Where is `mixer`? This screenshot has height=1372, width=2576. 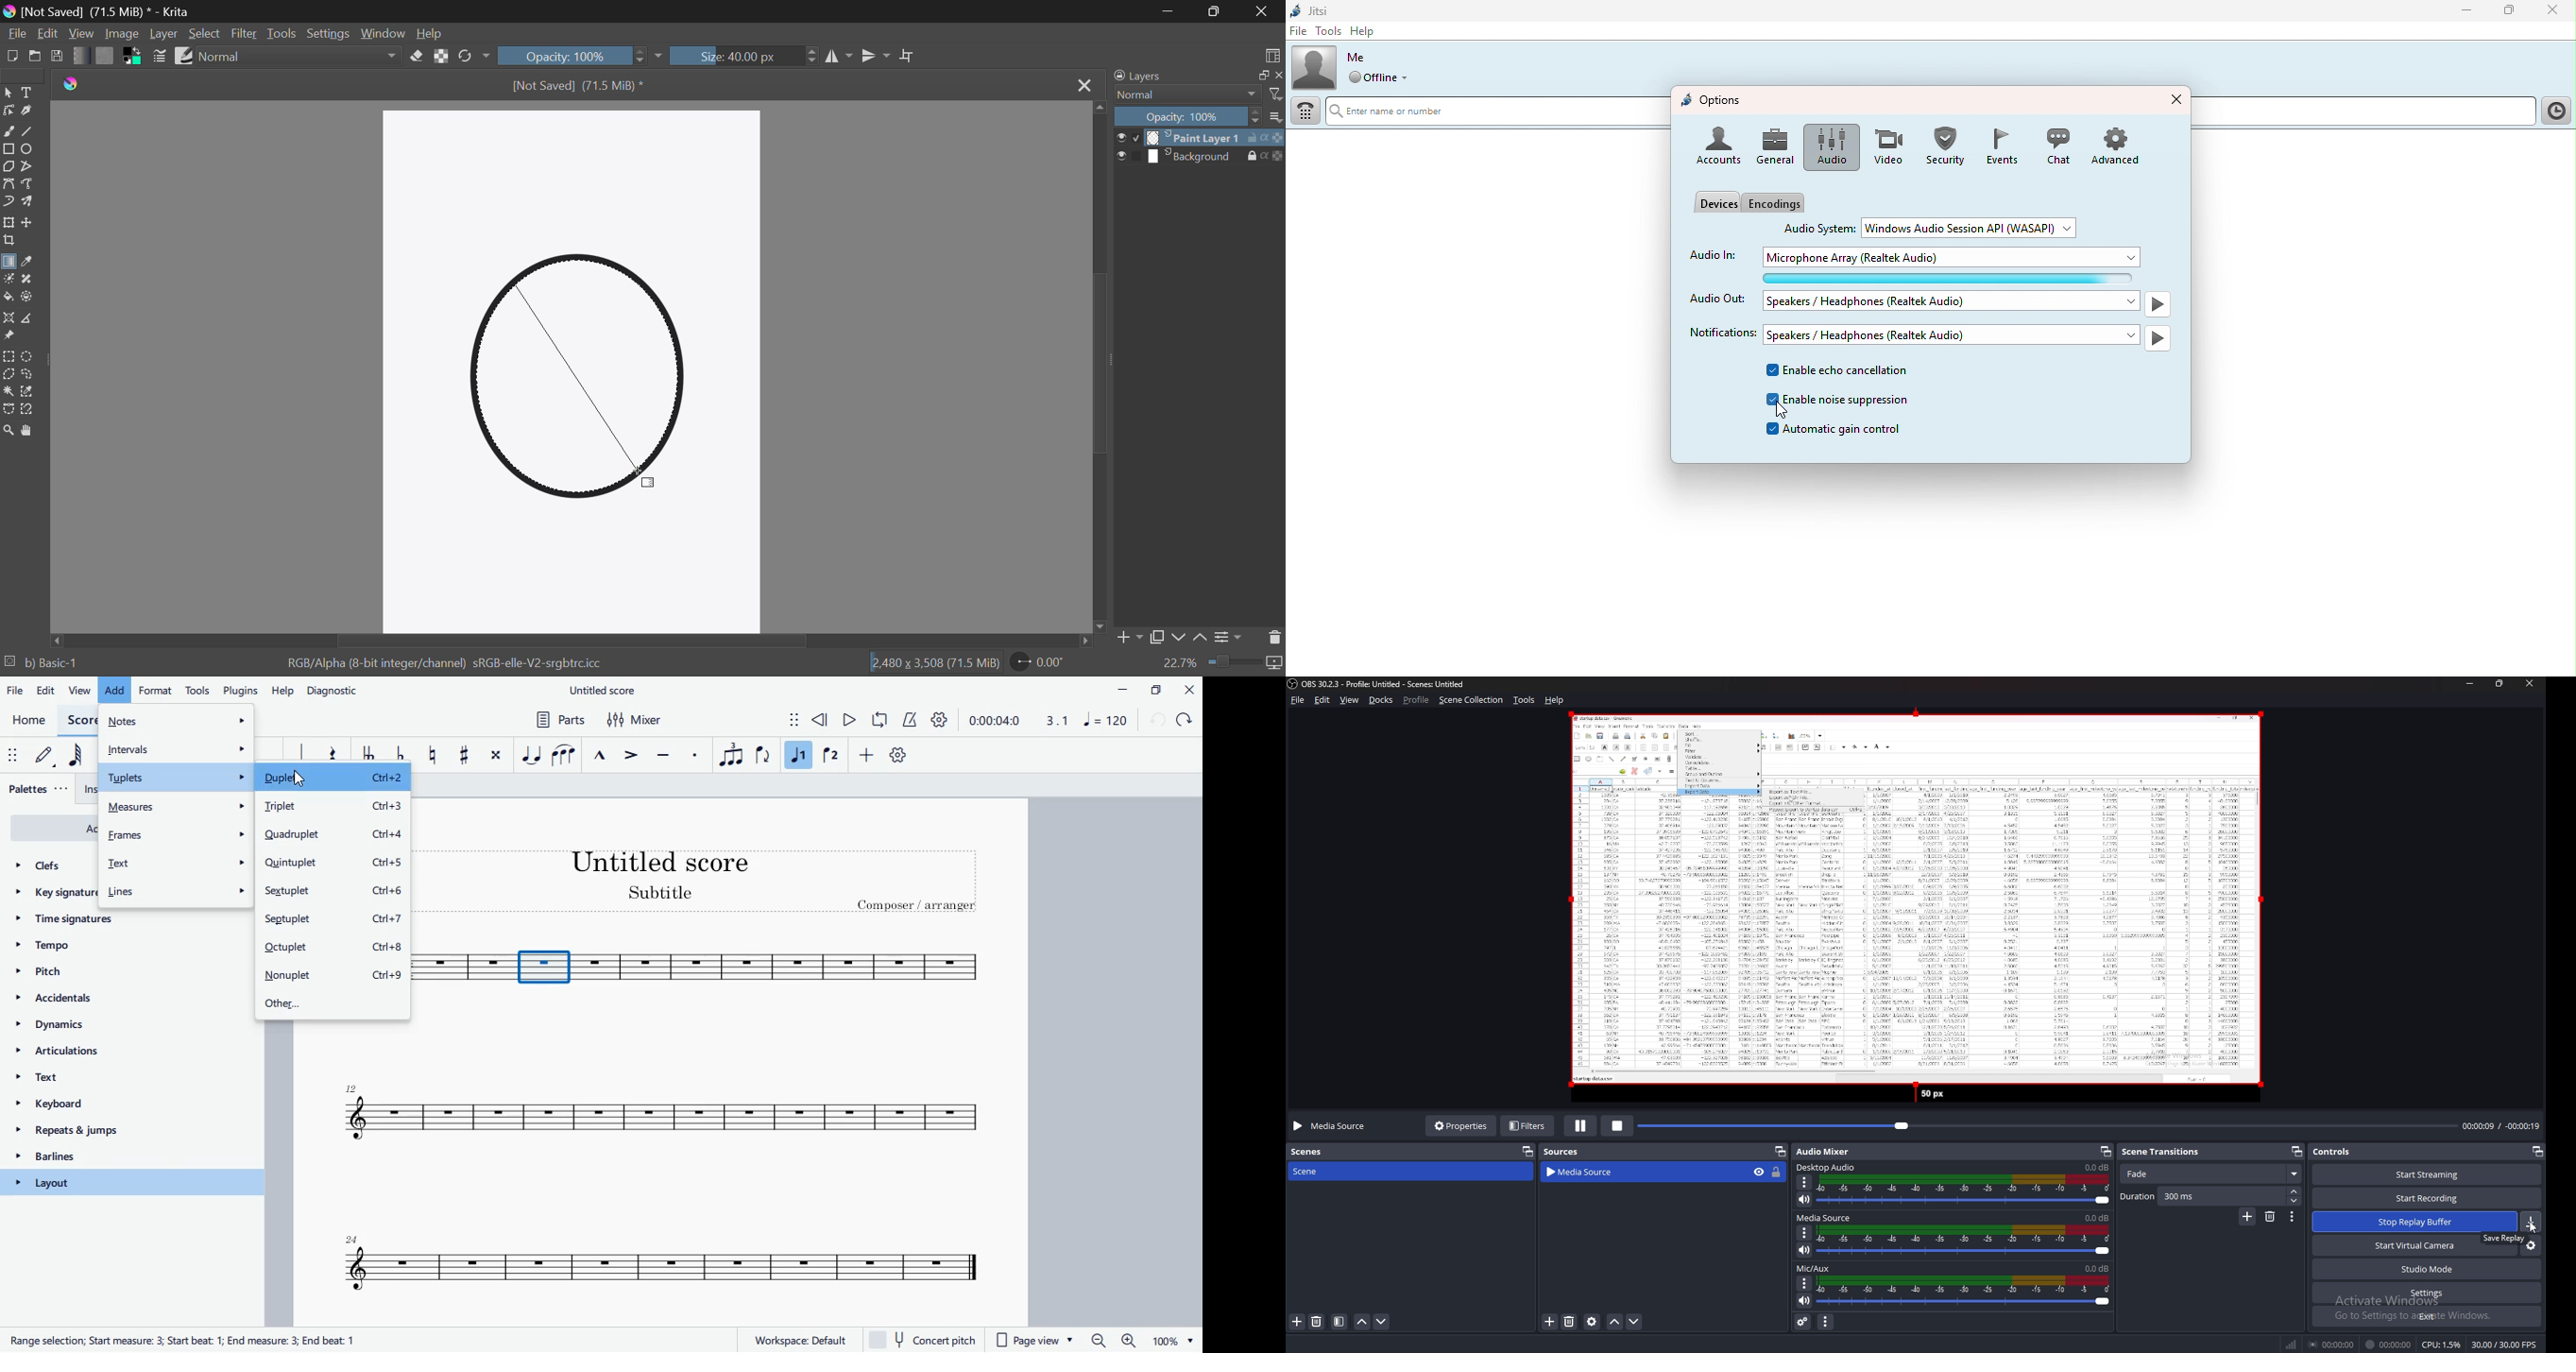 mixer is located at coordinates (637, 721).